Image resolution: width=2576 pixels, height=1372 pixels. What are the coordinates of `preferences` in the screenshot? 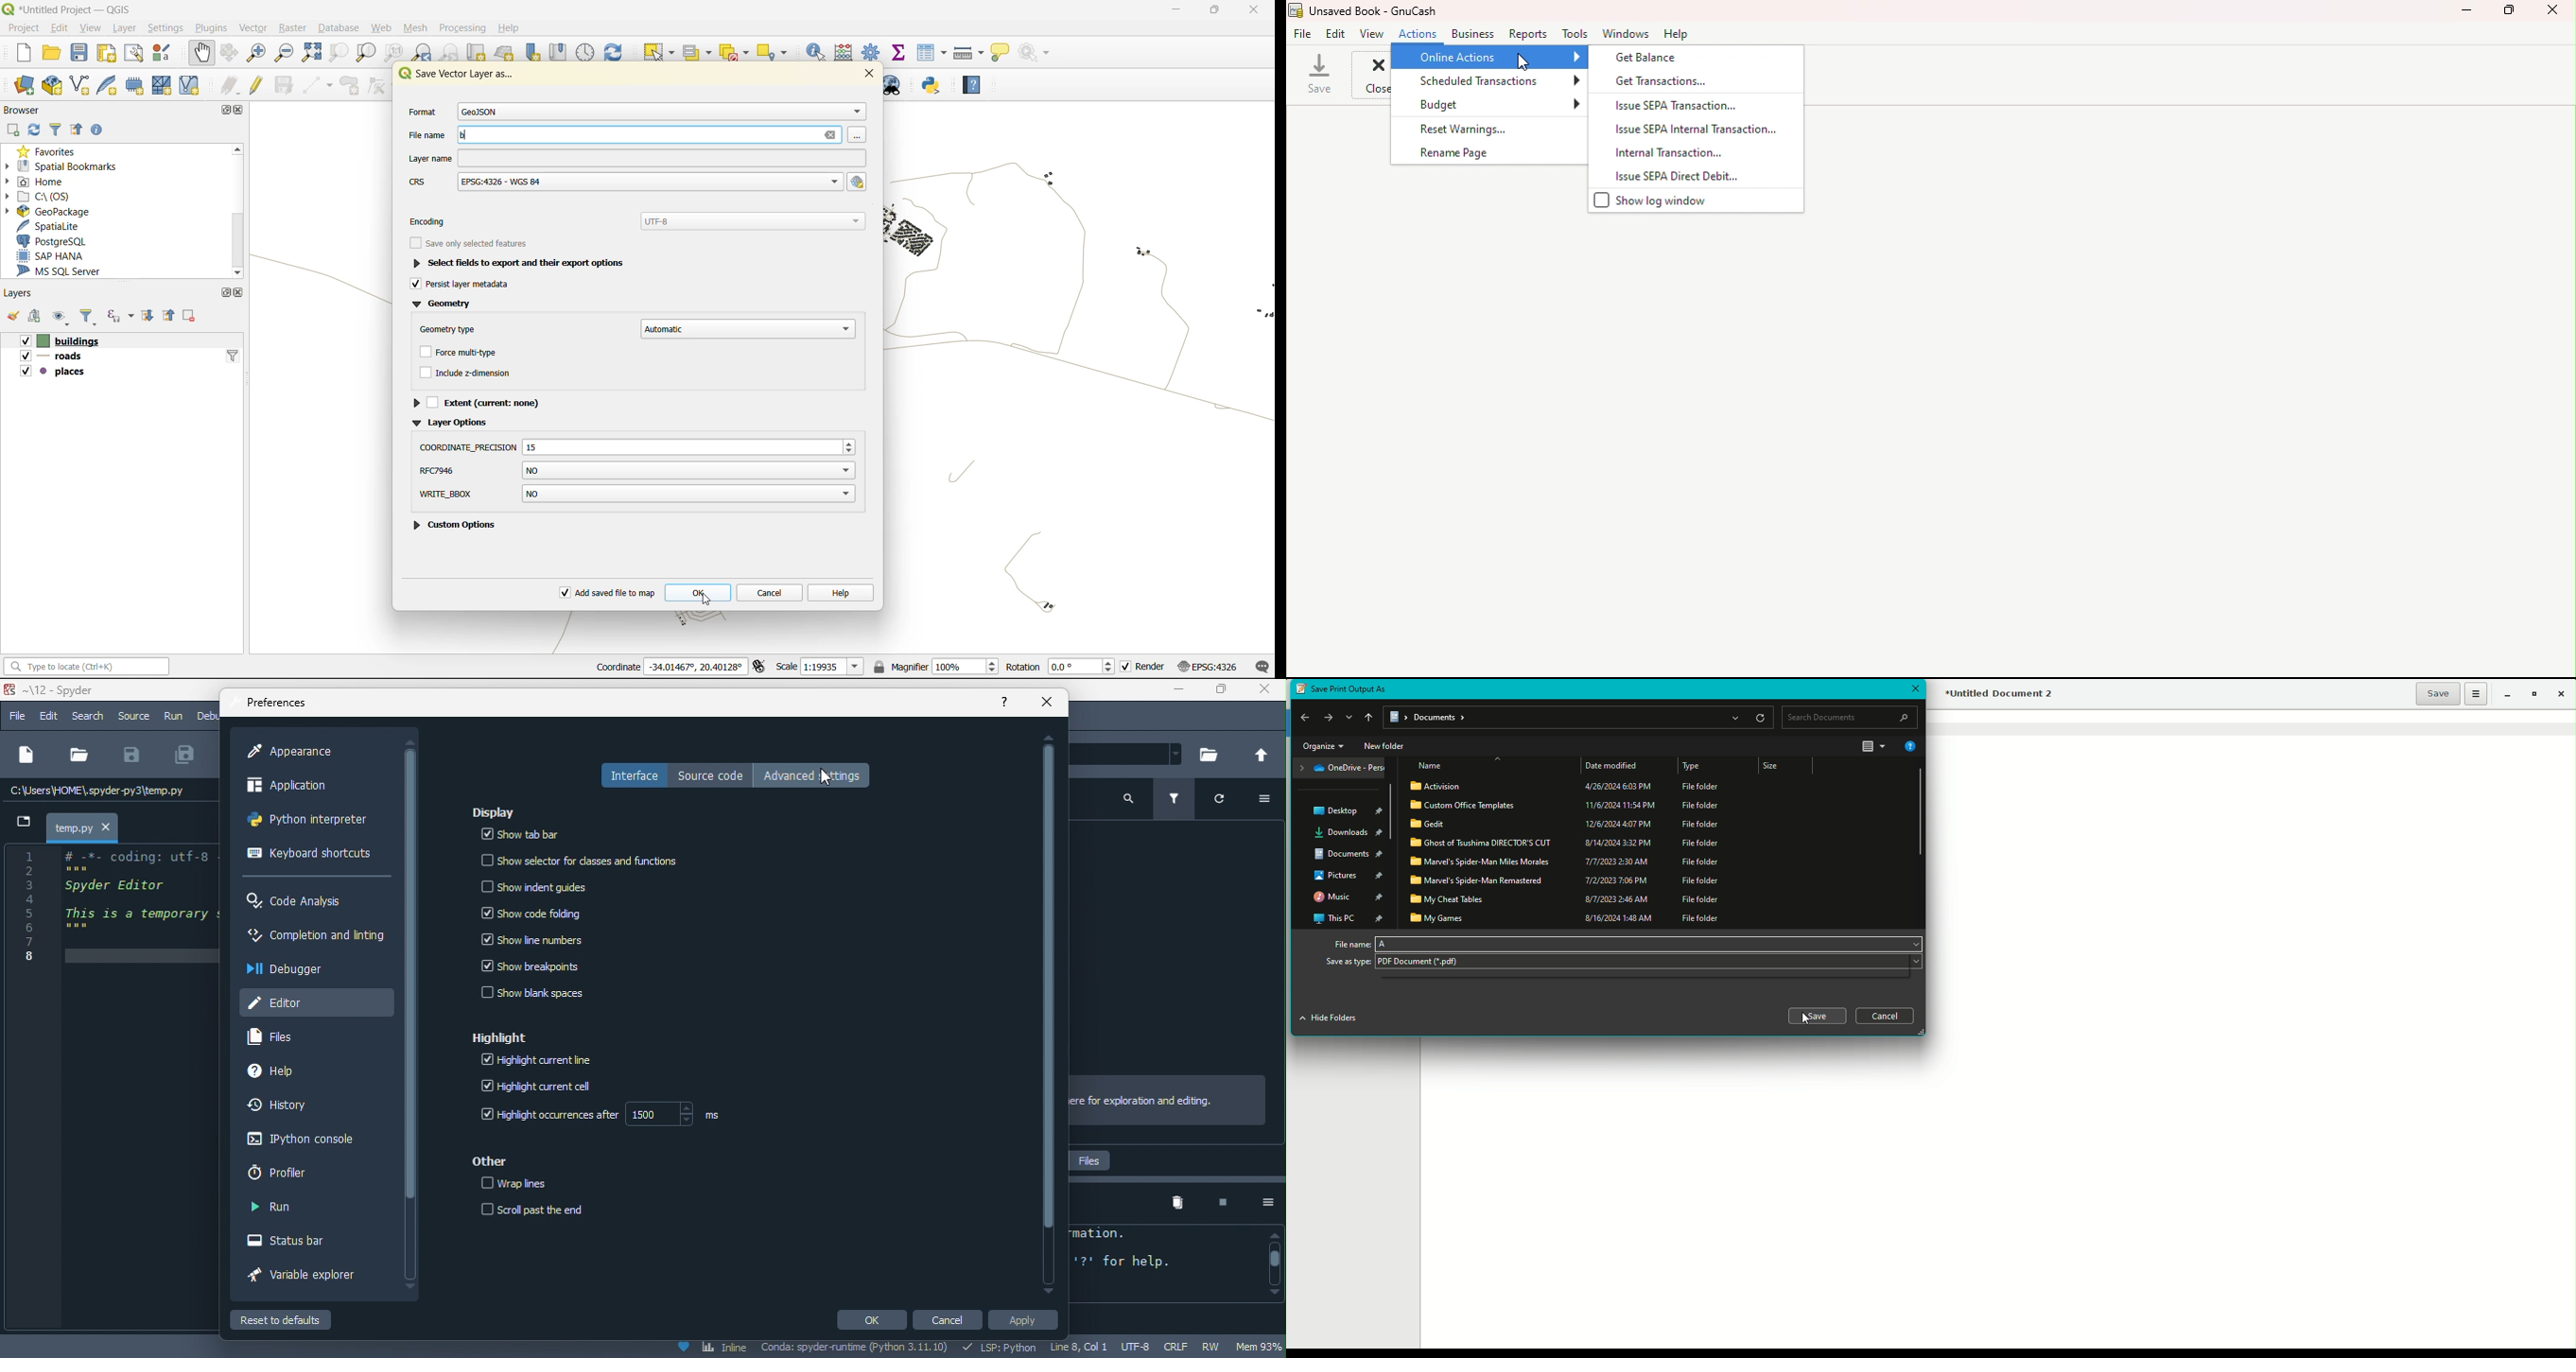 It's located at (279, 704).